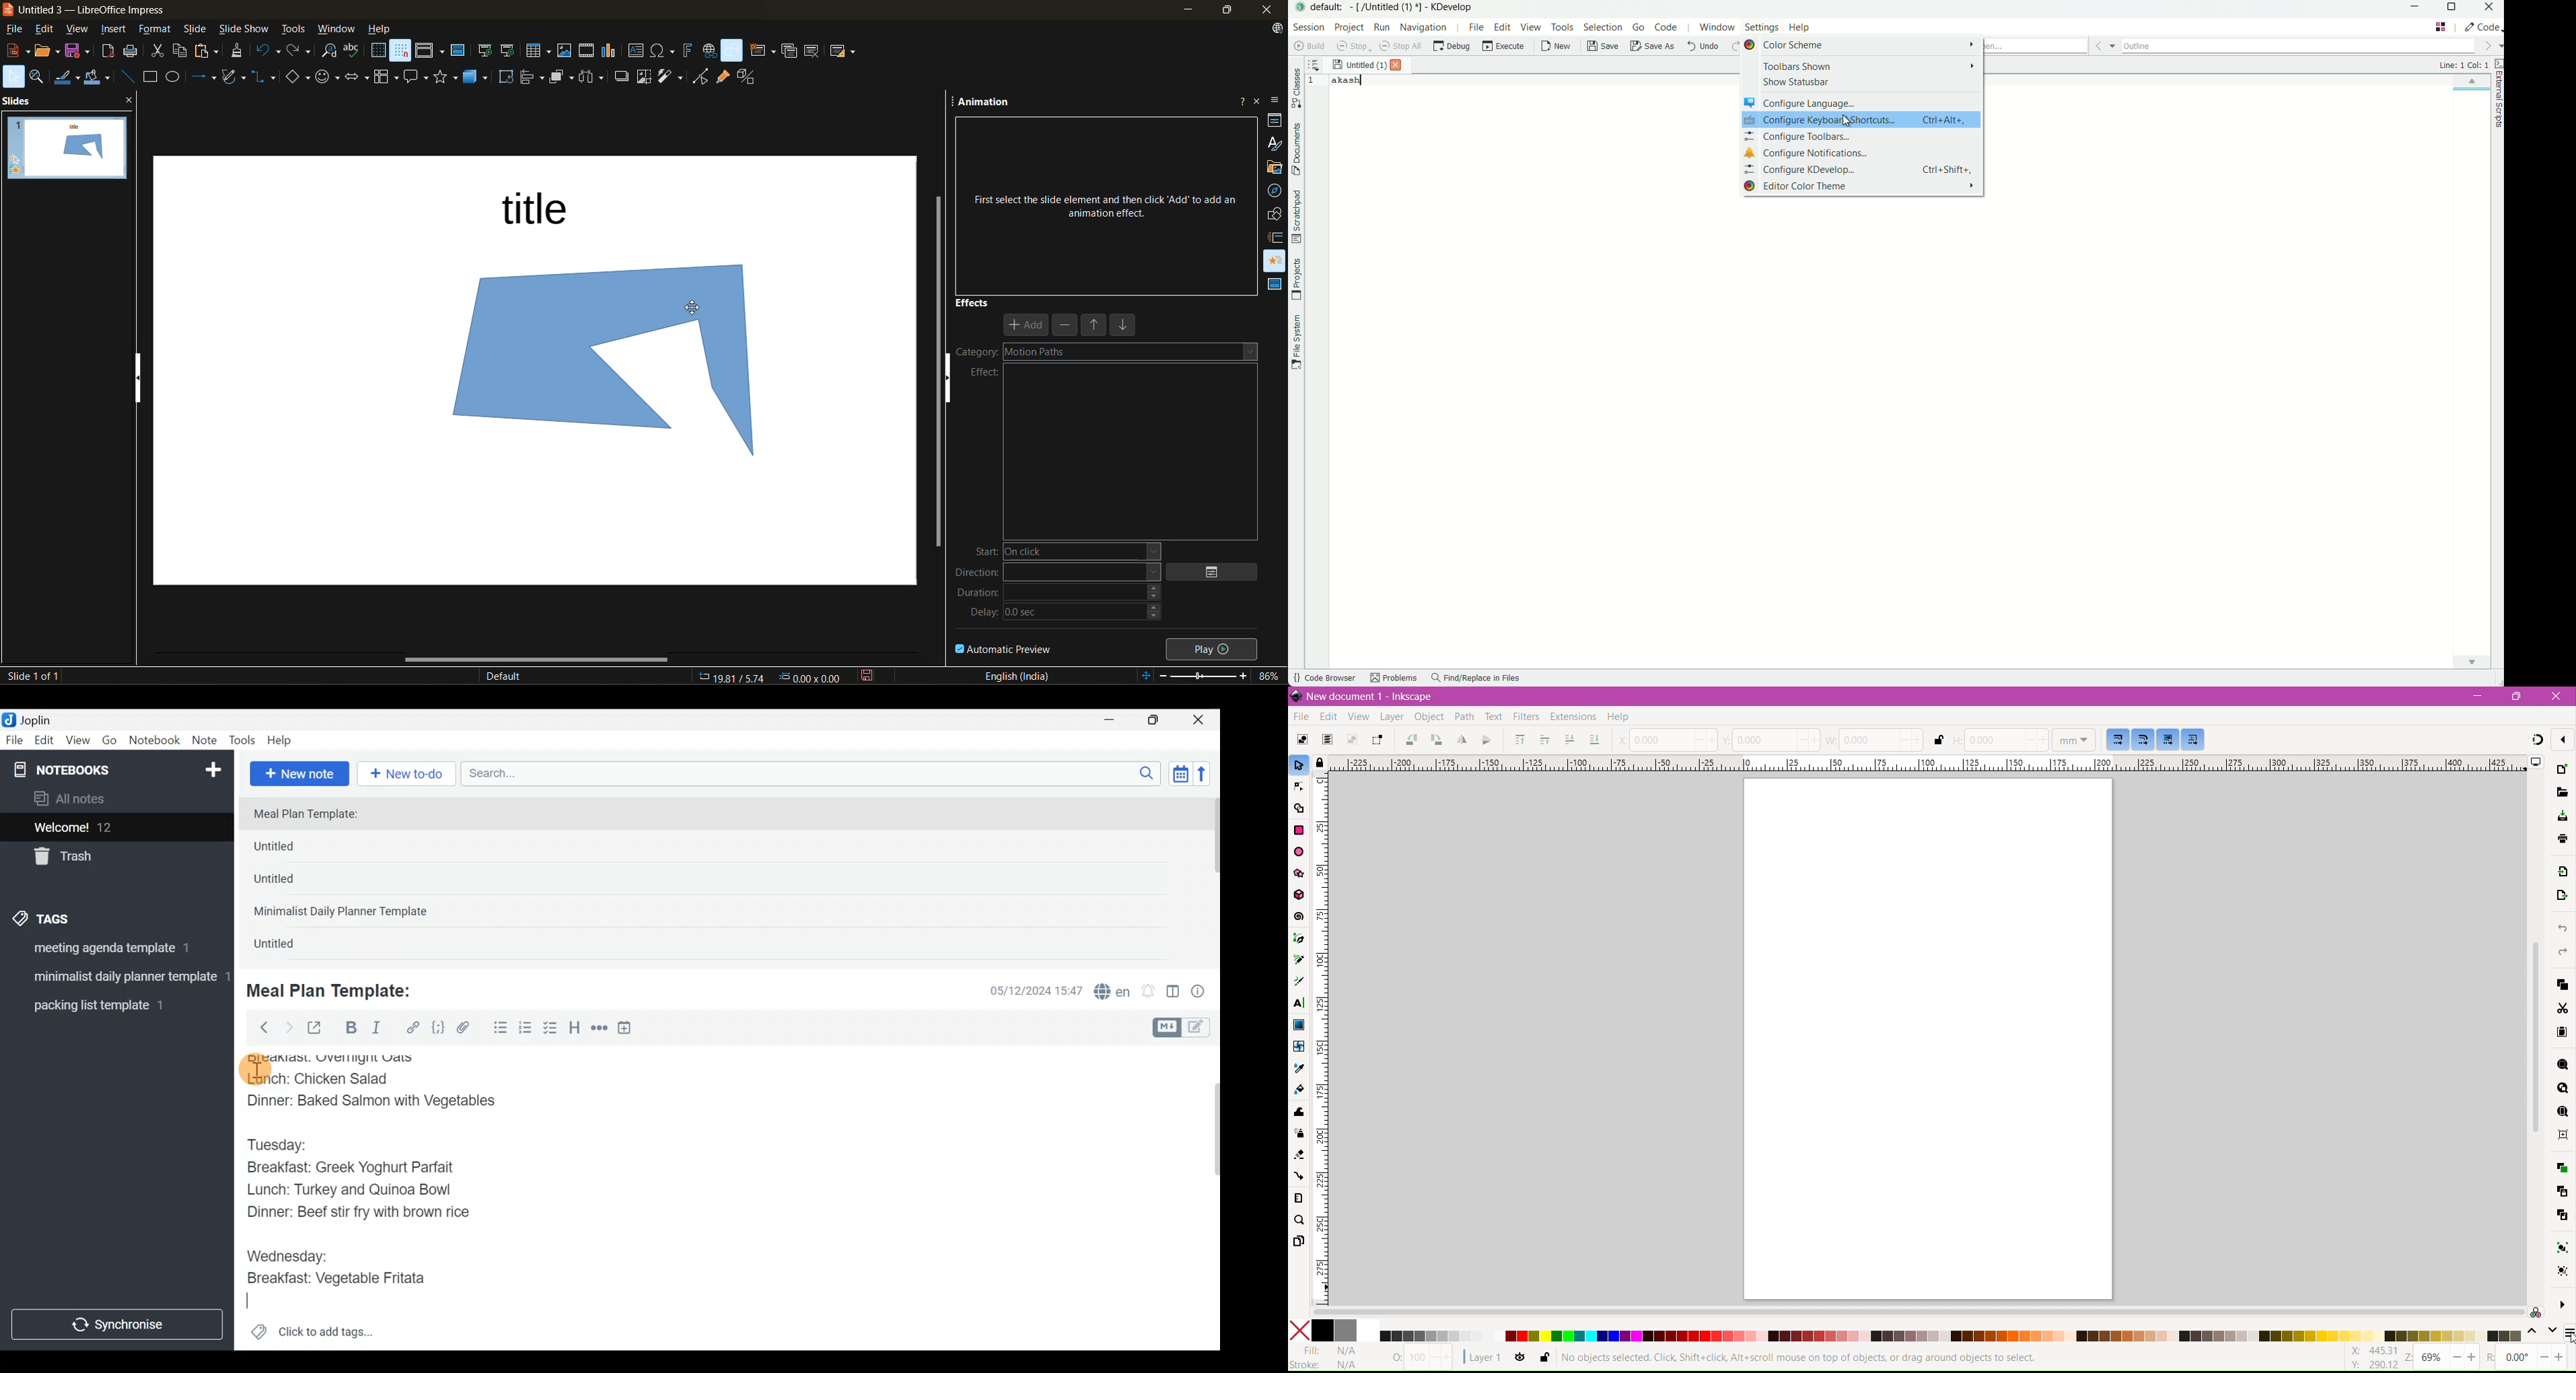 Image resolution: width=2576 pixels, height=1400 pixels. I want to click on Date & time, so click(1026, 990).